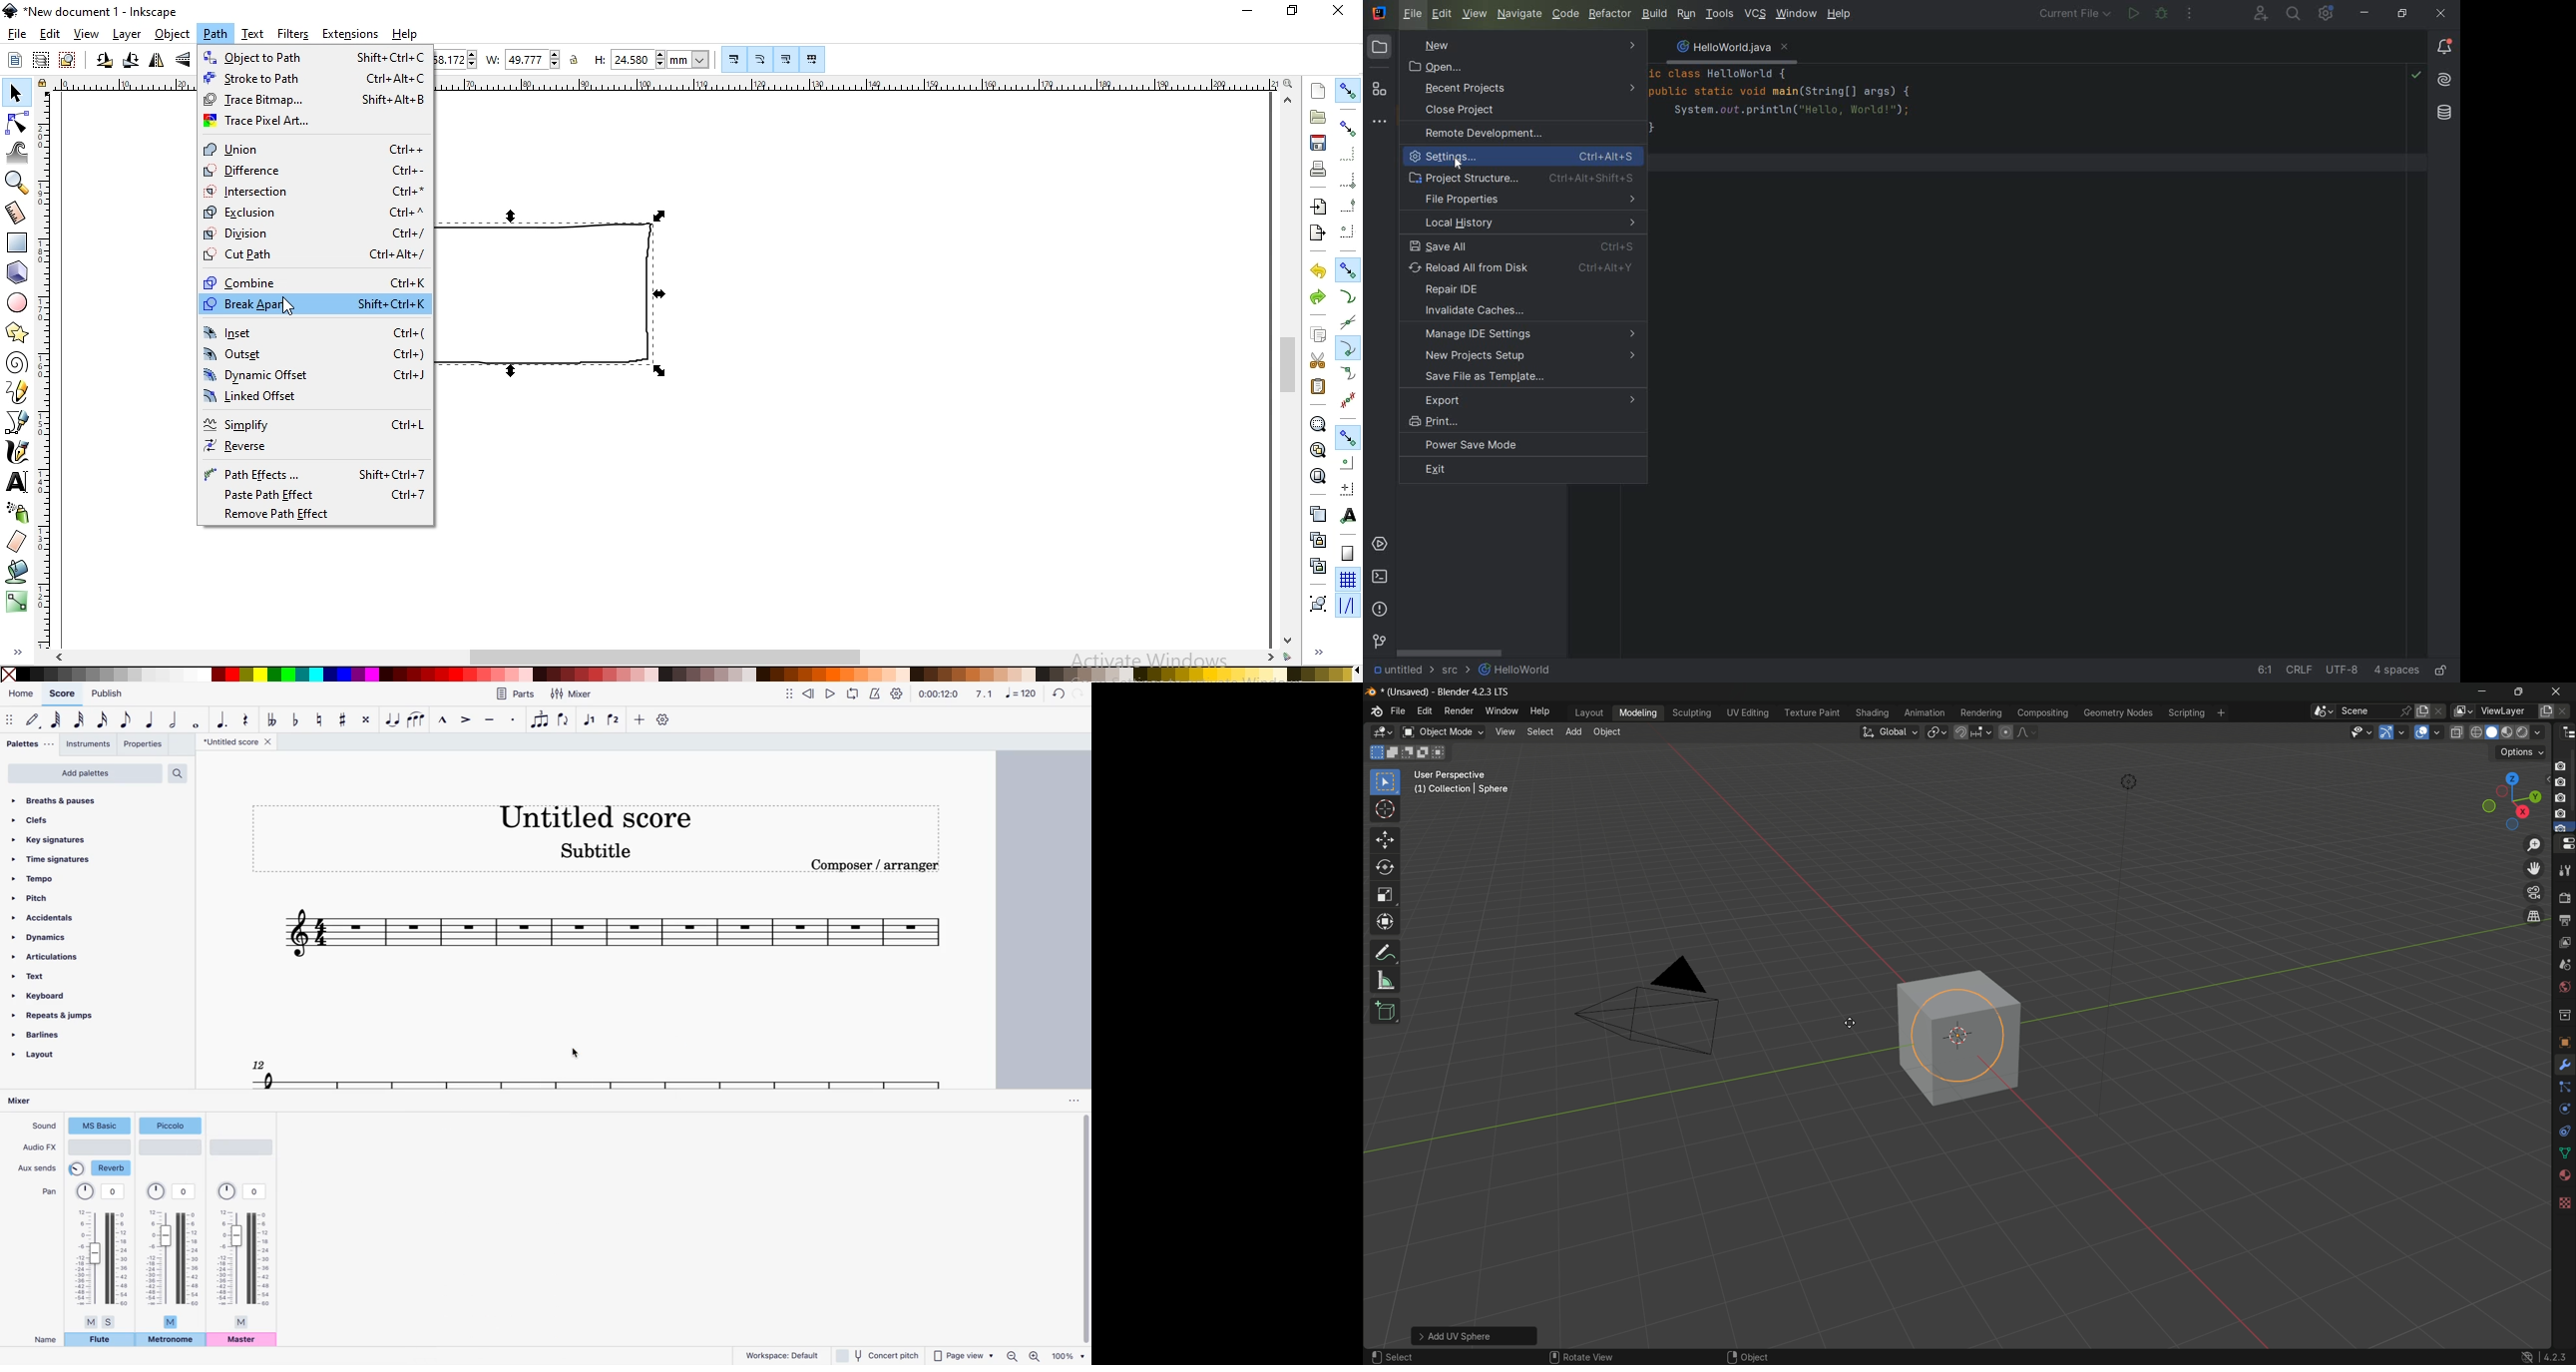  What do you see at coordinates (2508, 799) in the screenshot?
I see `rotate and preset viewpoint` at bounding box center [2508, 799].